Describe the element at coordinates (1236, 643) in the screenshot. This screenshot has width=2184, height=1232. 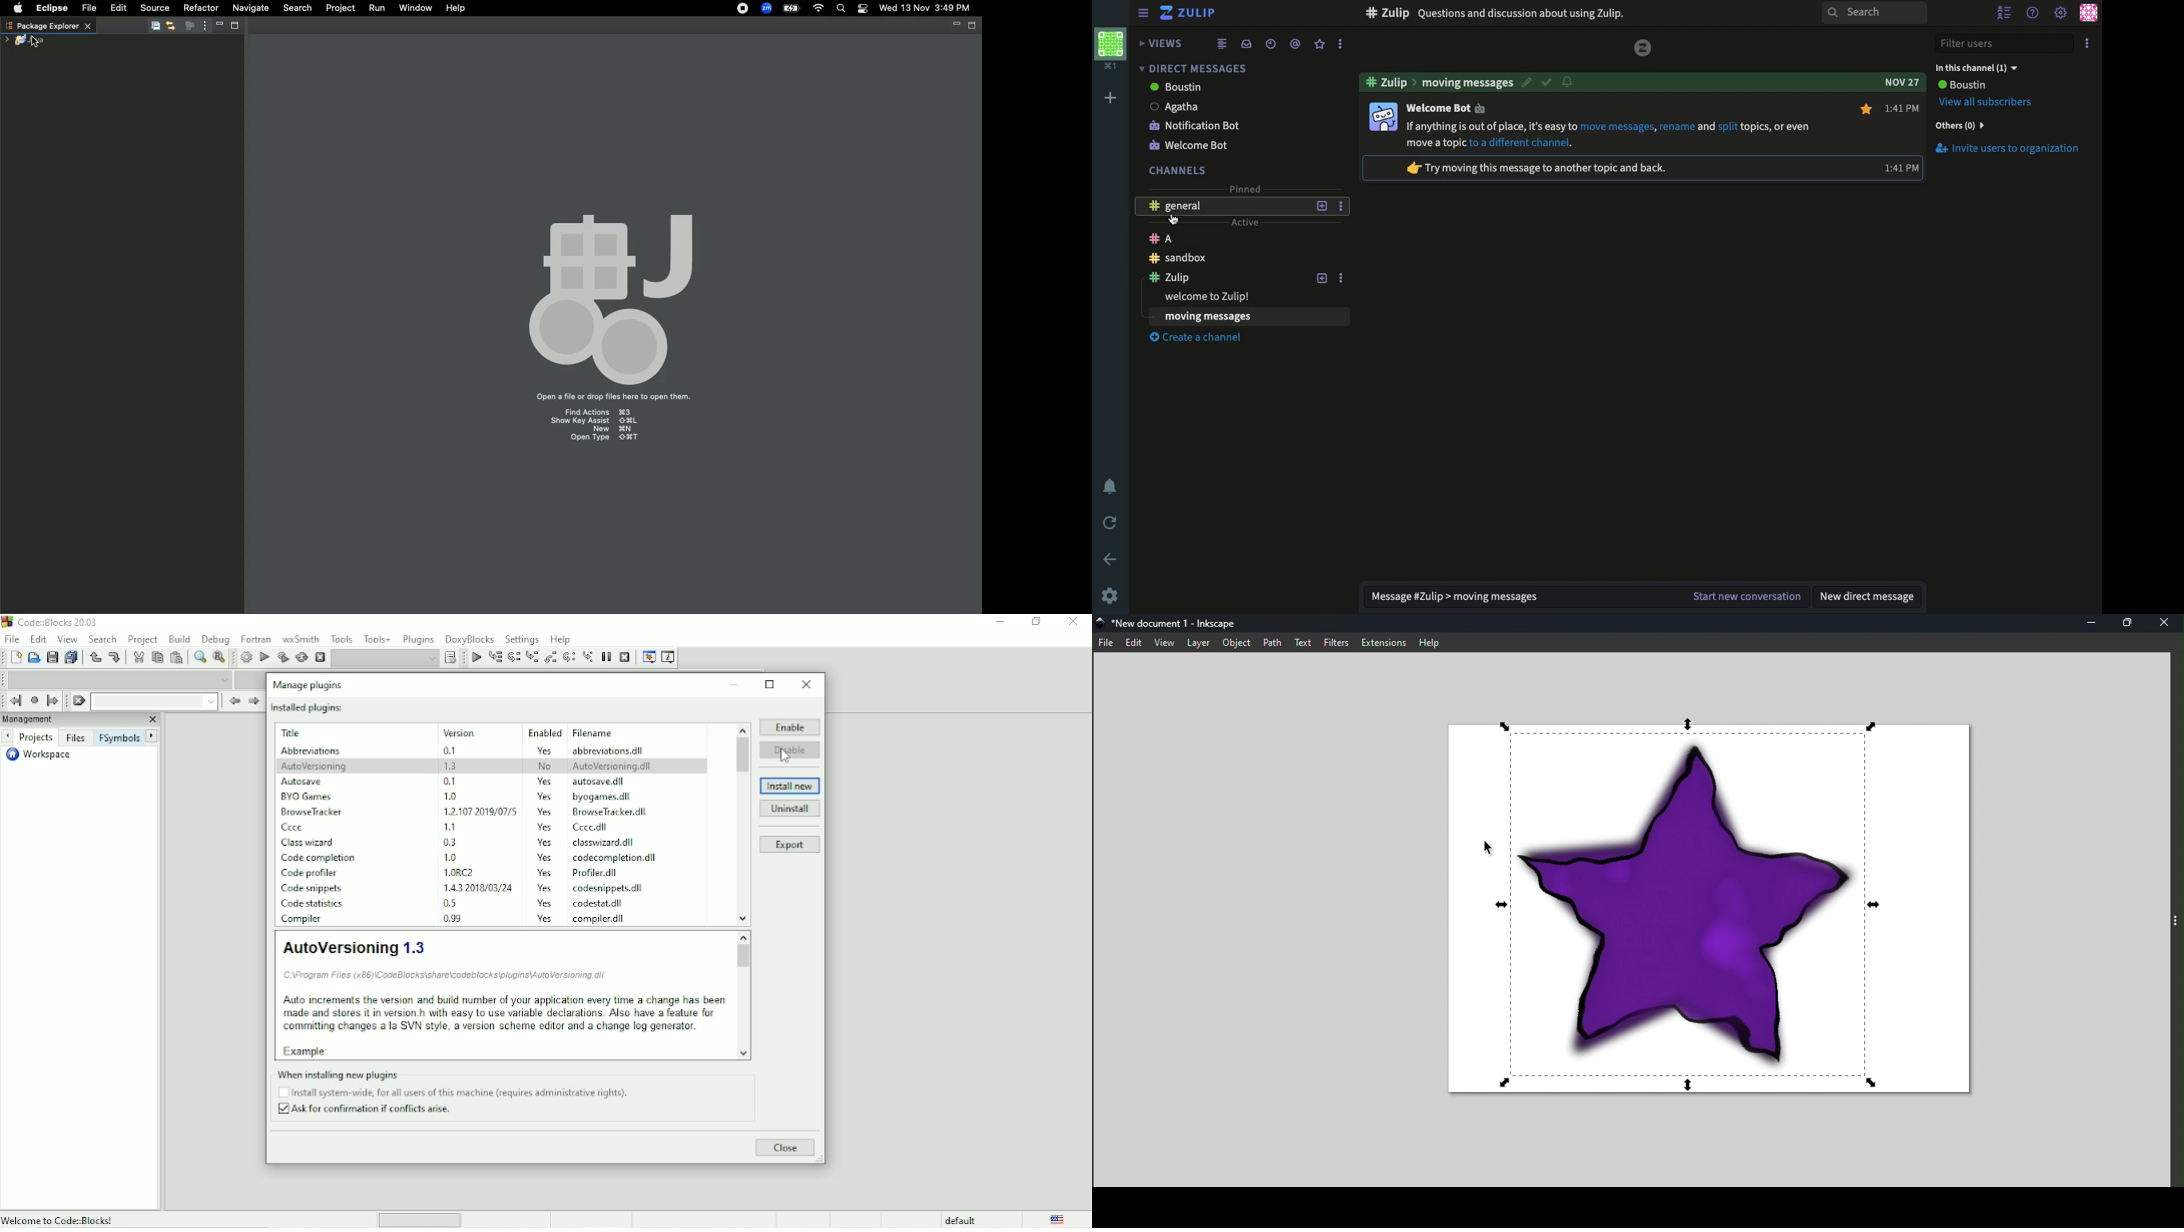
I see `Object` at that location.